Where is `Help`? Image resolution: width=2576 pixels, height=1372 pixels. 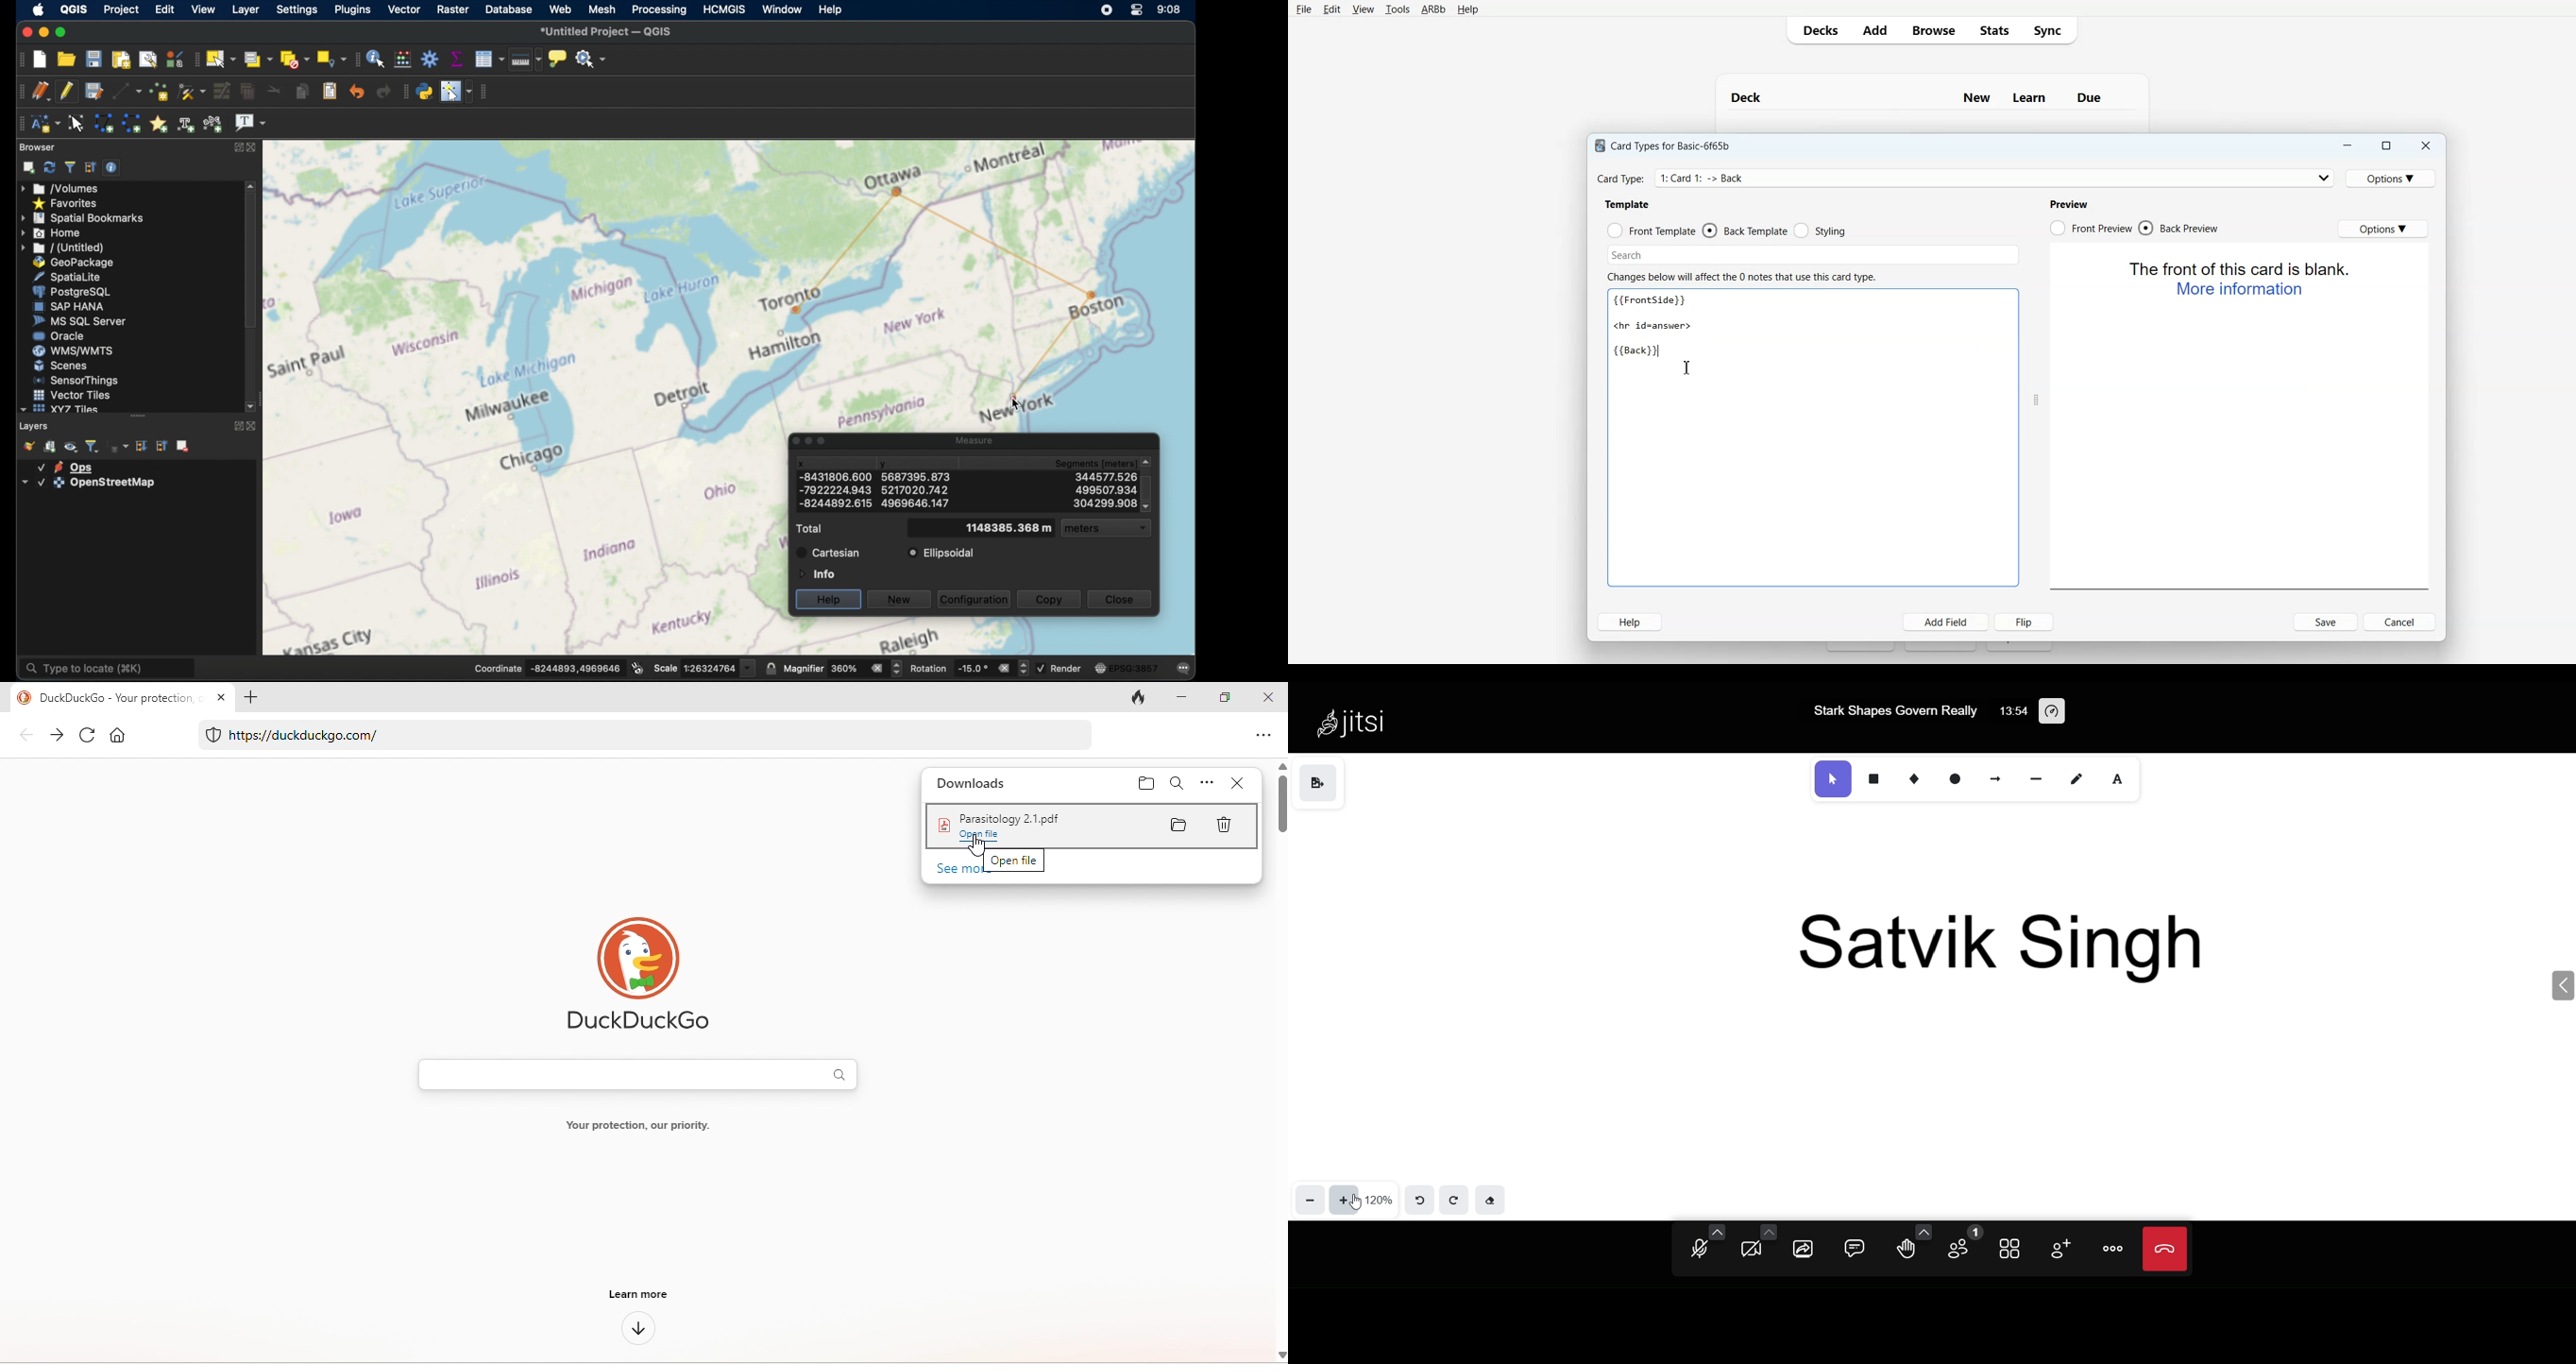
Help is located at coordinates (1466, 10).